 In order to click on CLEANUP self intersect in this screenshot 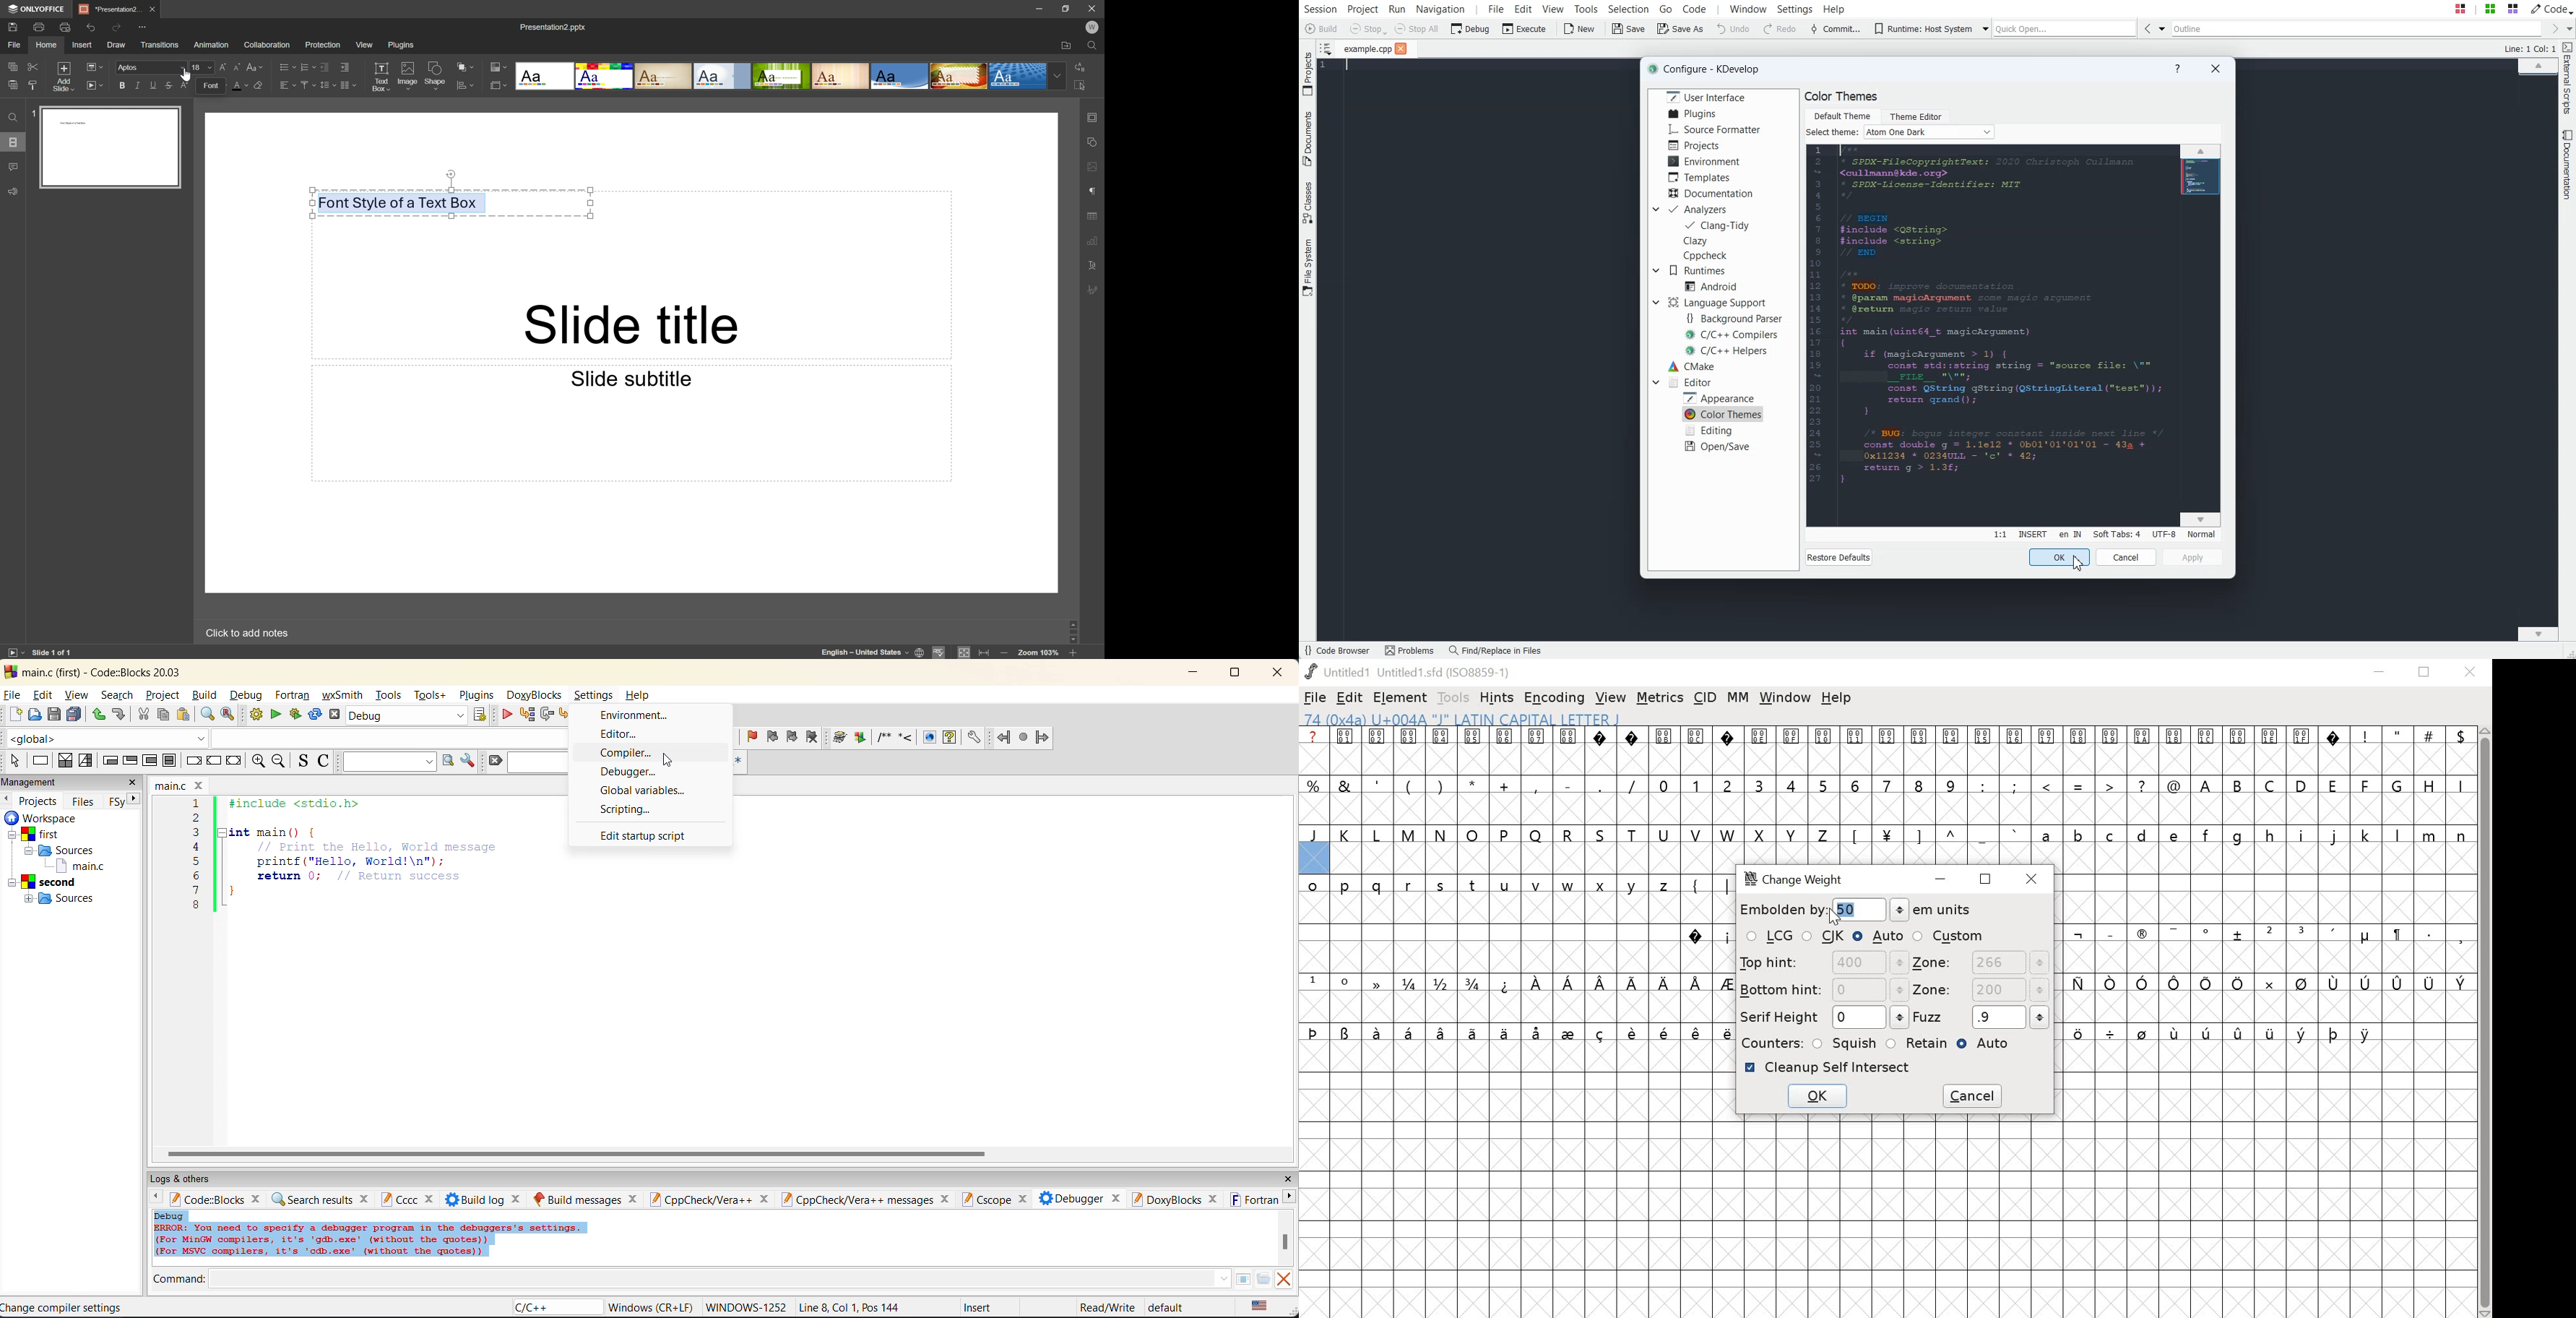, I will do `click(1828, 1067)`.